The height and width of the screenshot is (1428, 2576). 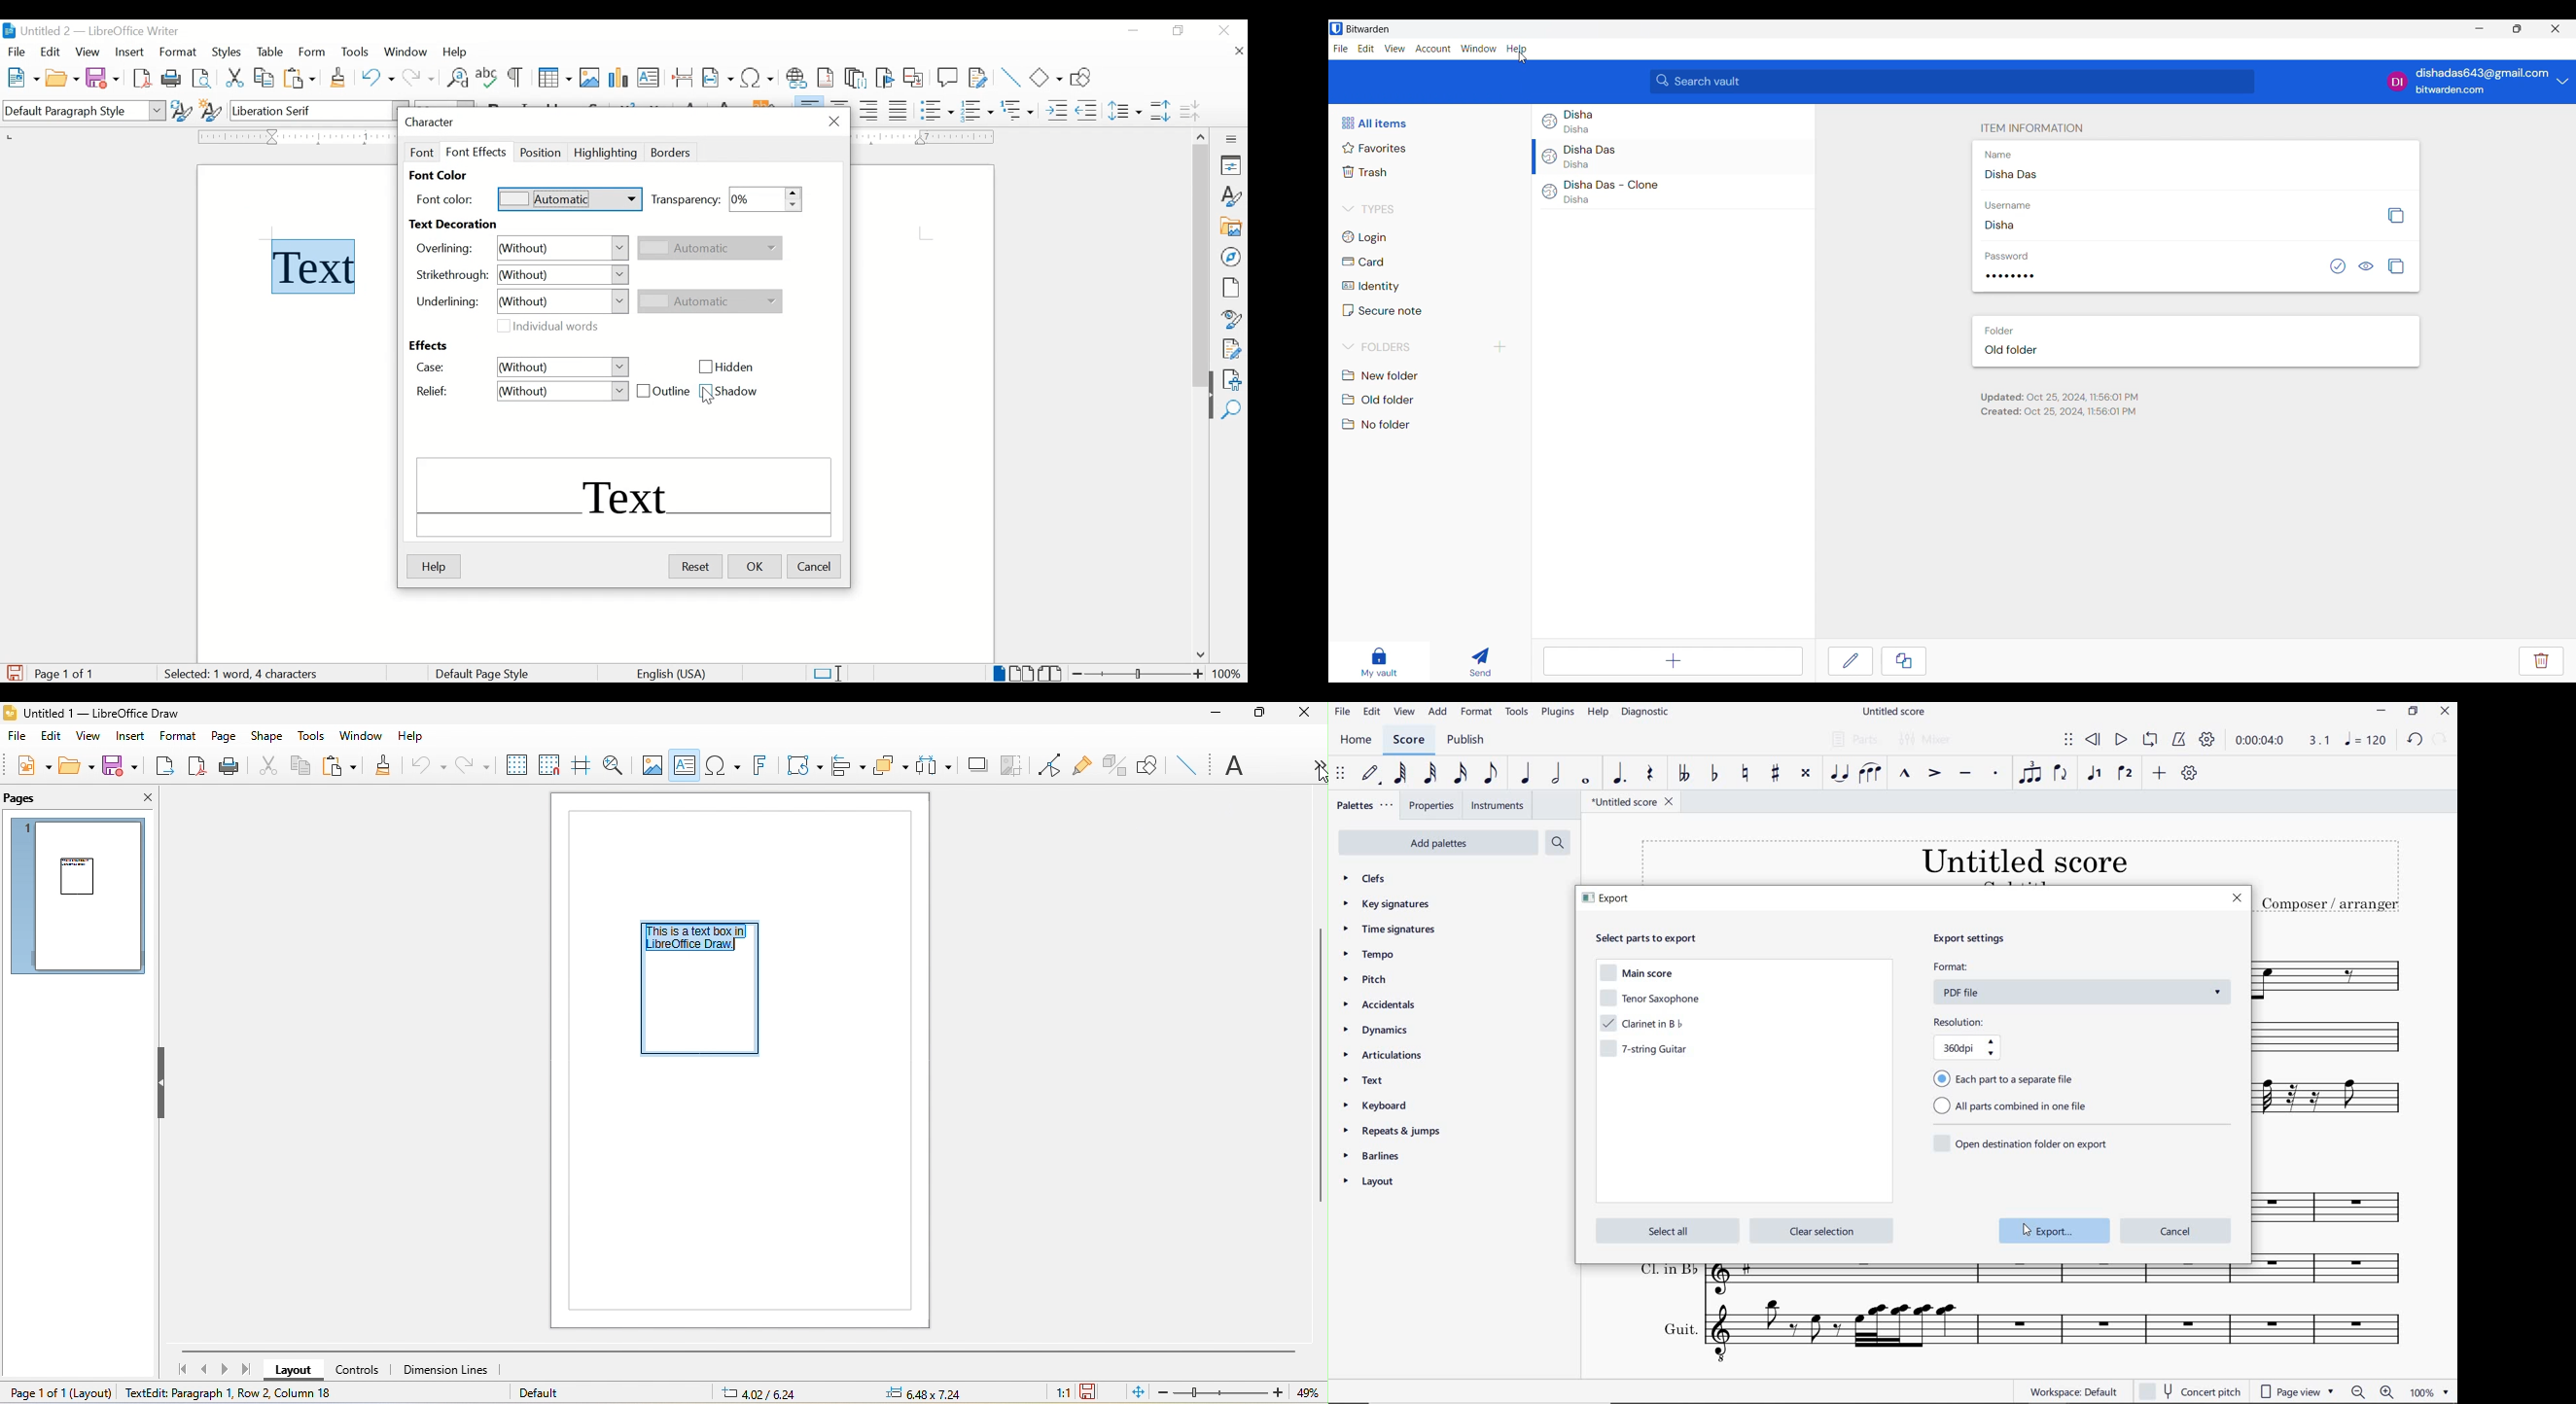 I want to click on scroll up arrow, so click(x=1199, y=135).